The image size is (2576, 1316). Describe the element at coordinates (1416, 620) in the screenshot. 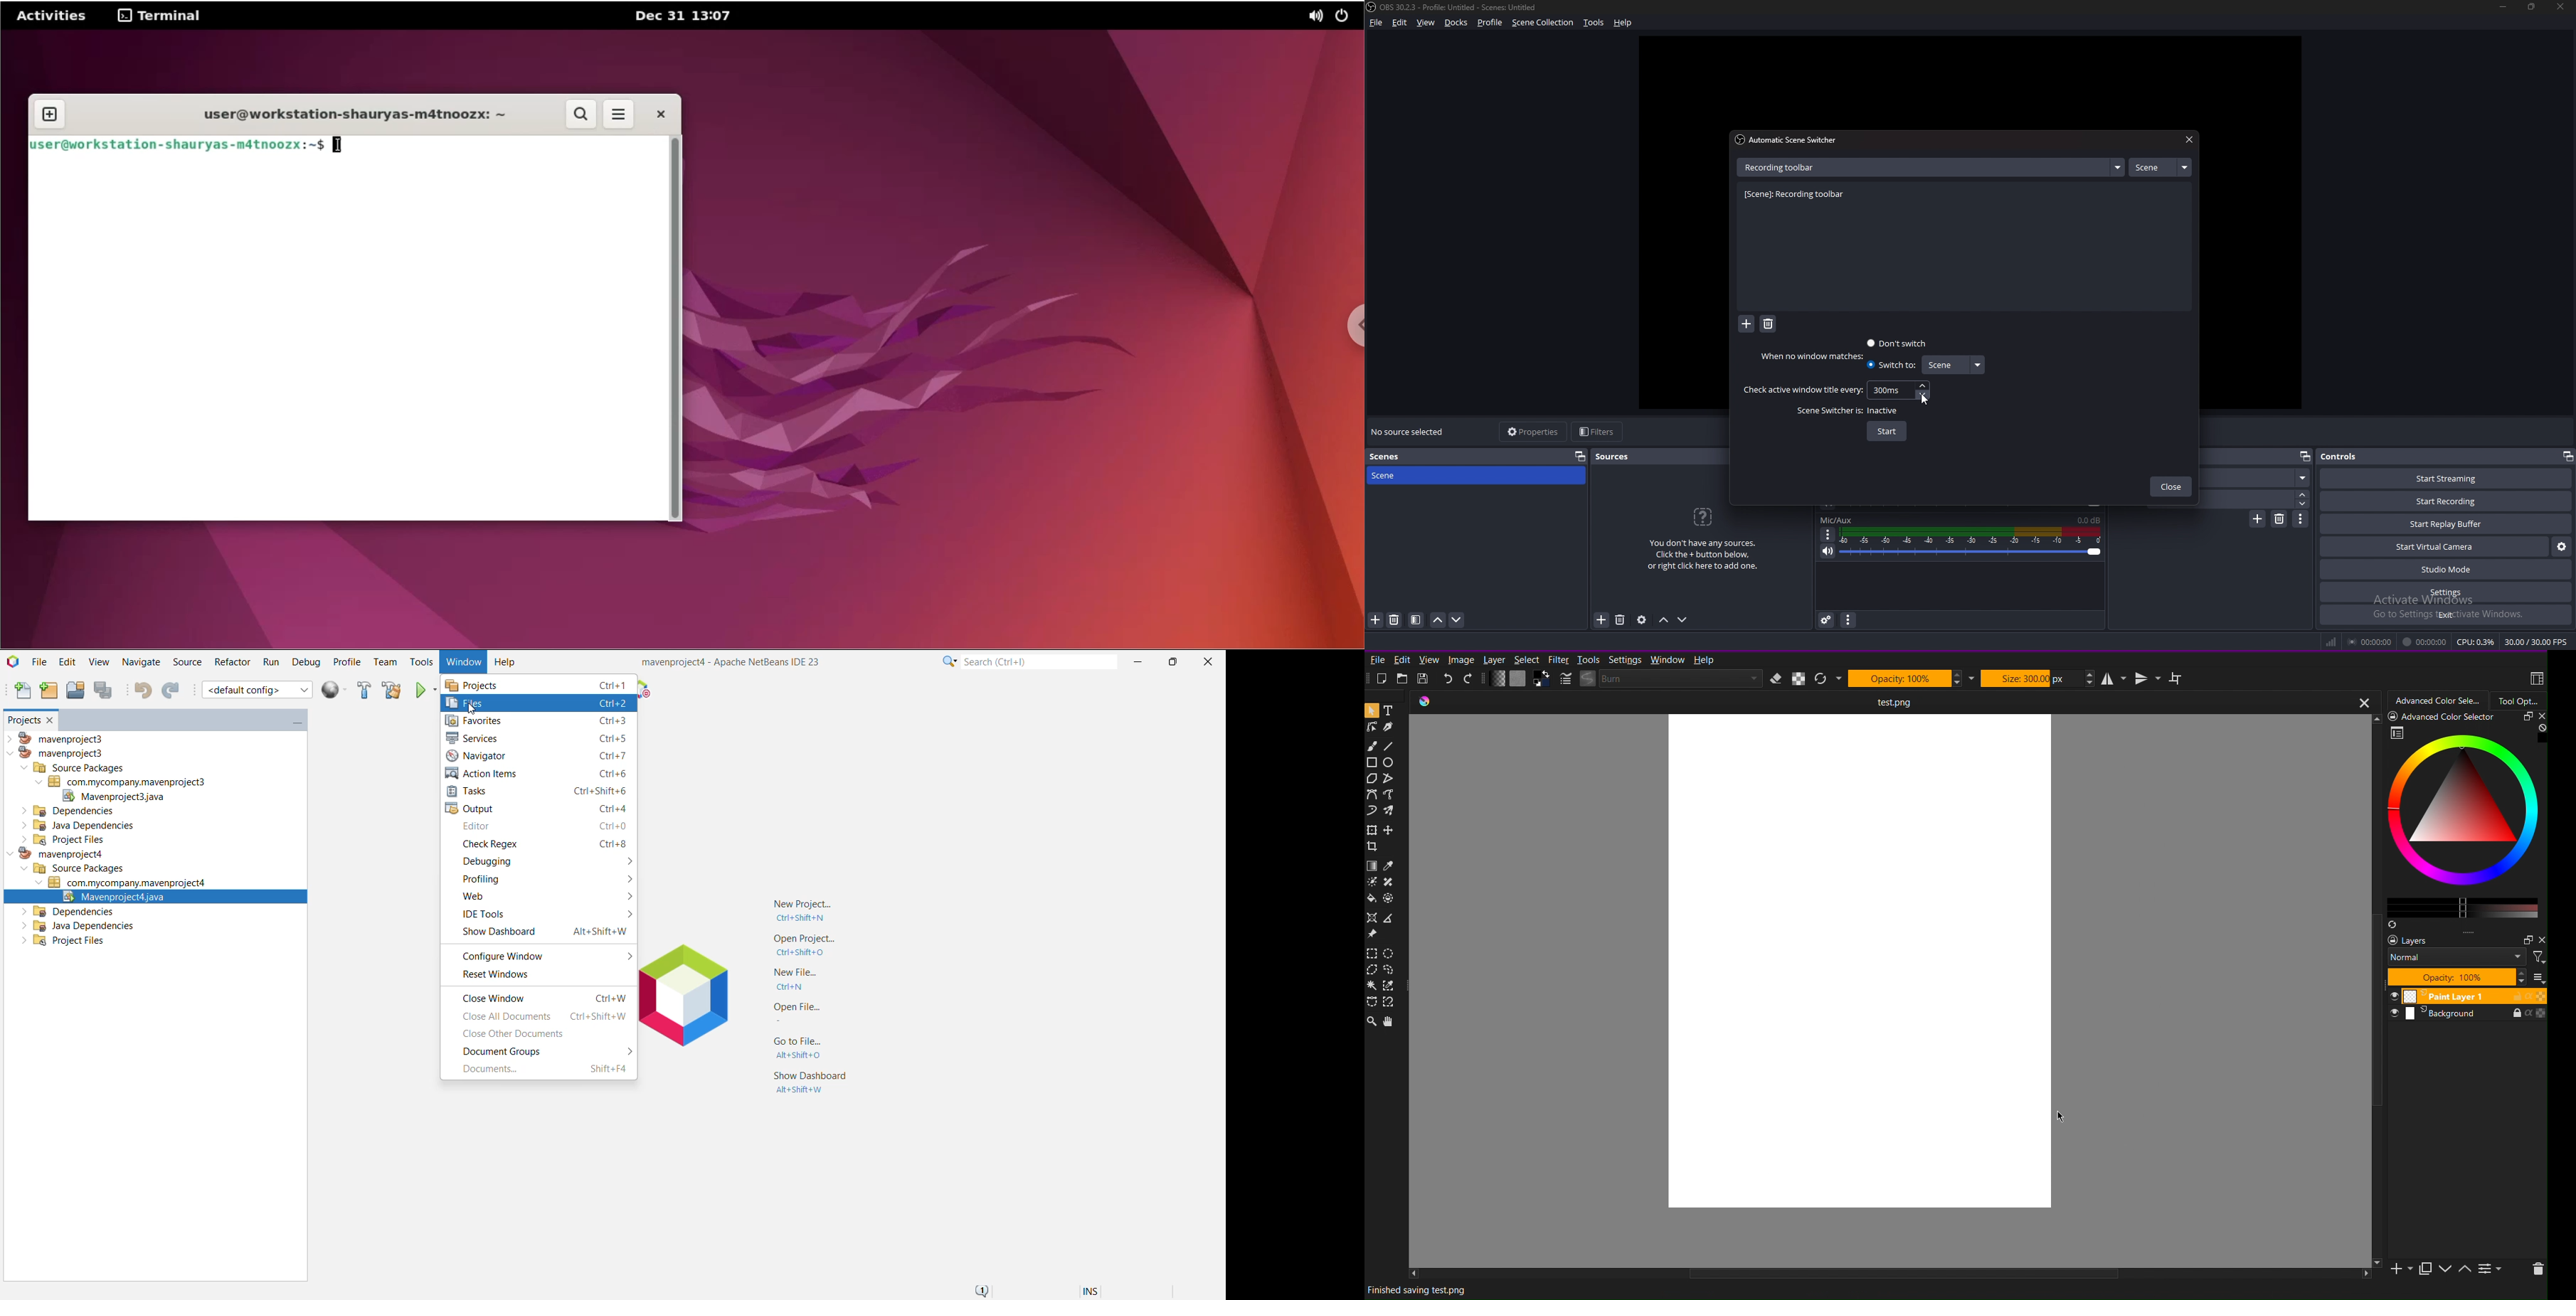

I see `filter` at that location.